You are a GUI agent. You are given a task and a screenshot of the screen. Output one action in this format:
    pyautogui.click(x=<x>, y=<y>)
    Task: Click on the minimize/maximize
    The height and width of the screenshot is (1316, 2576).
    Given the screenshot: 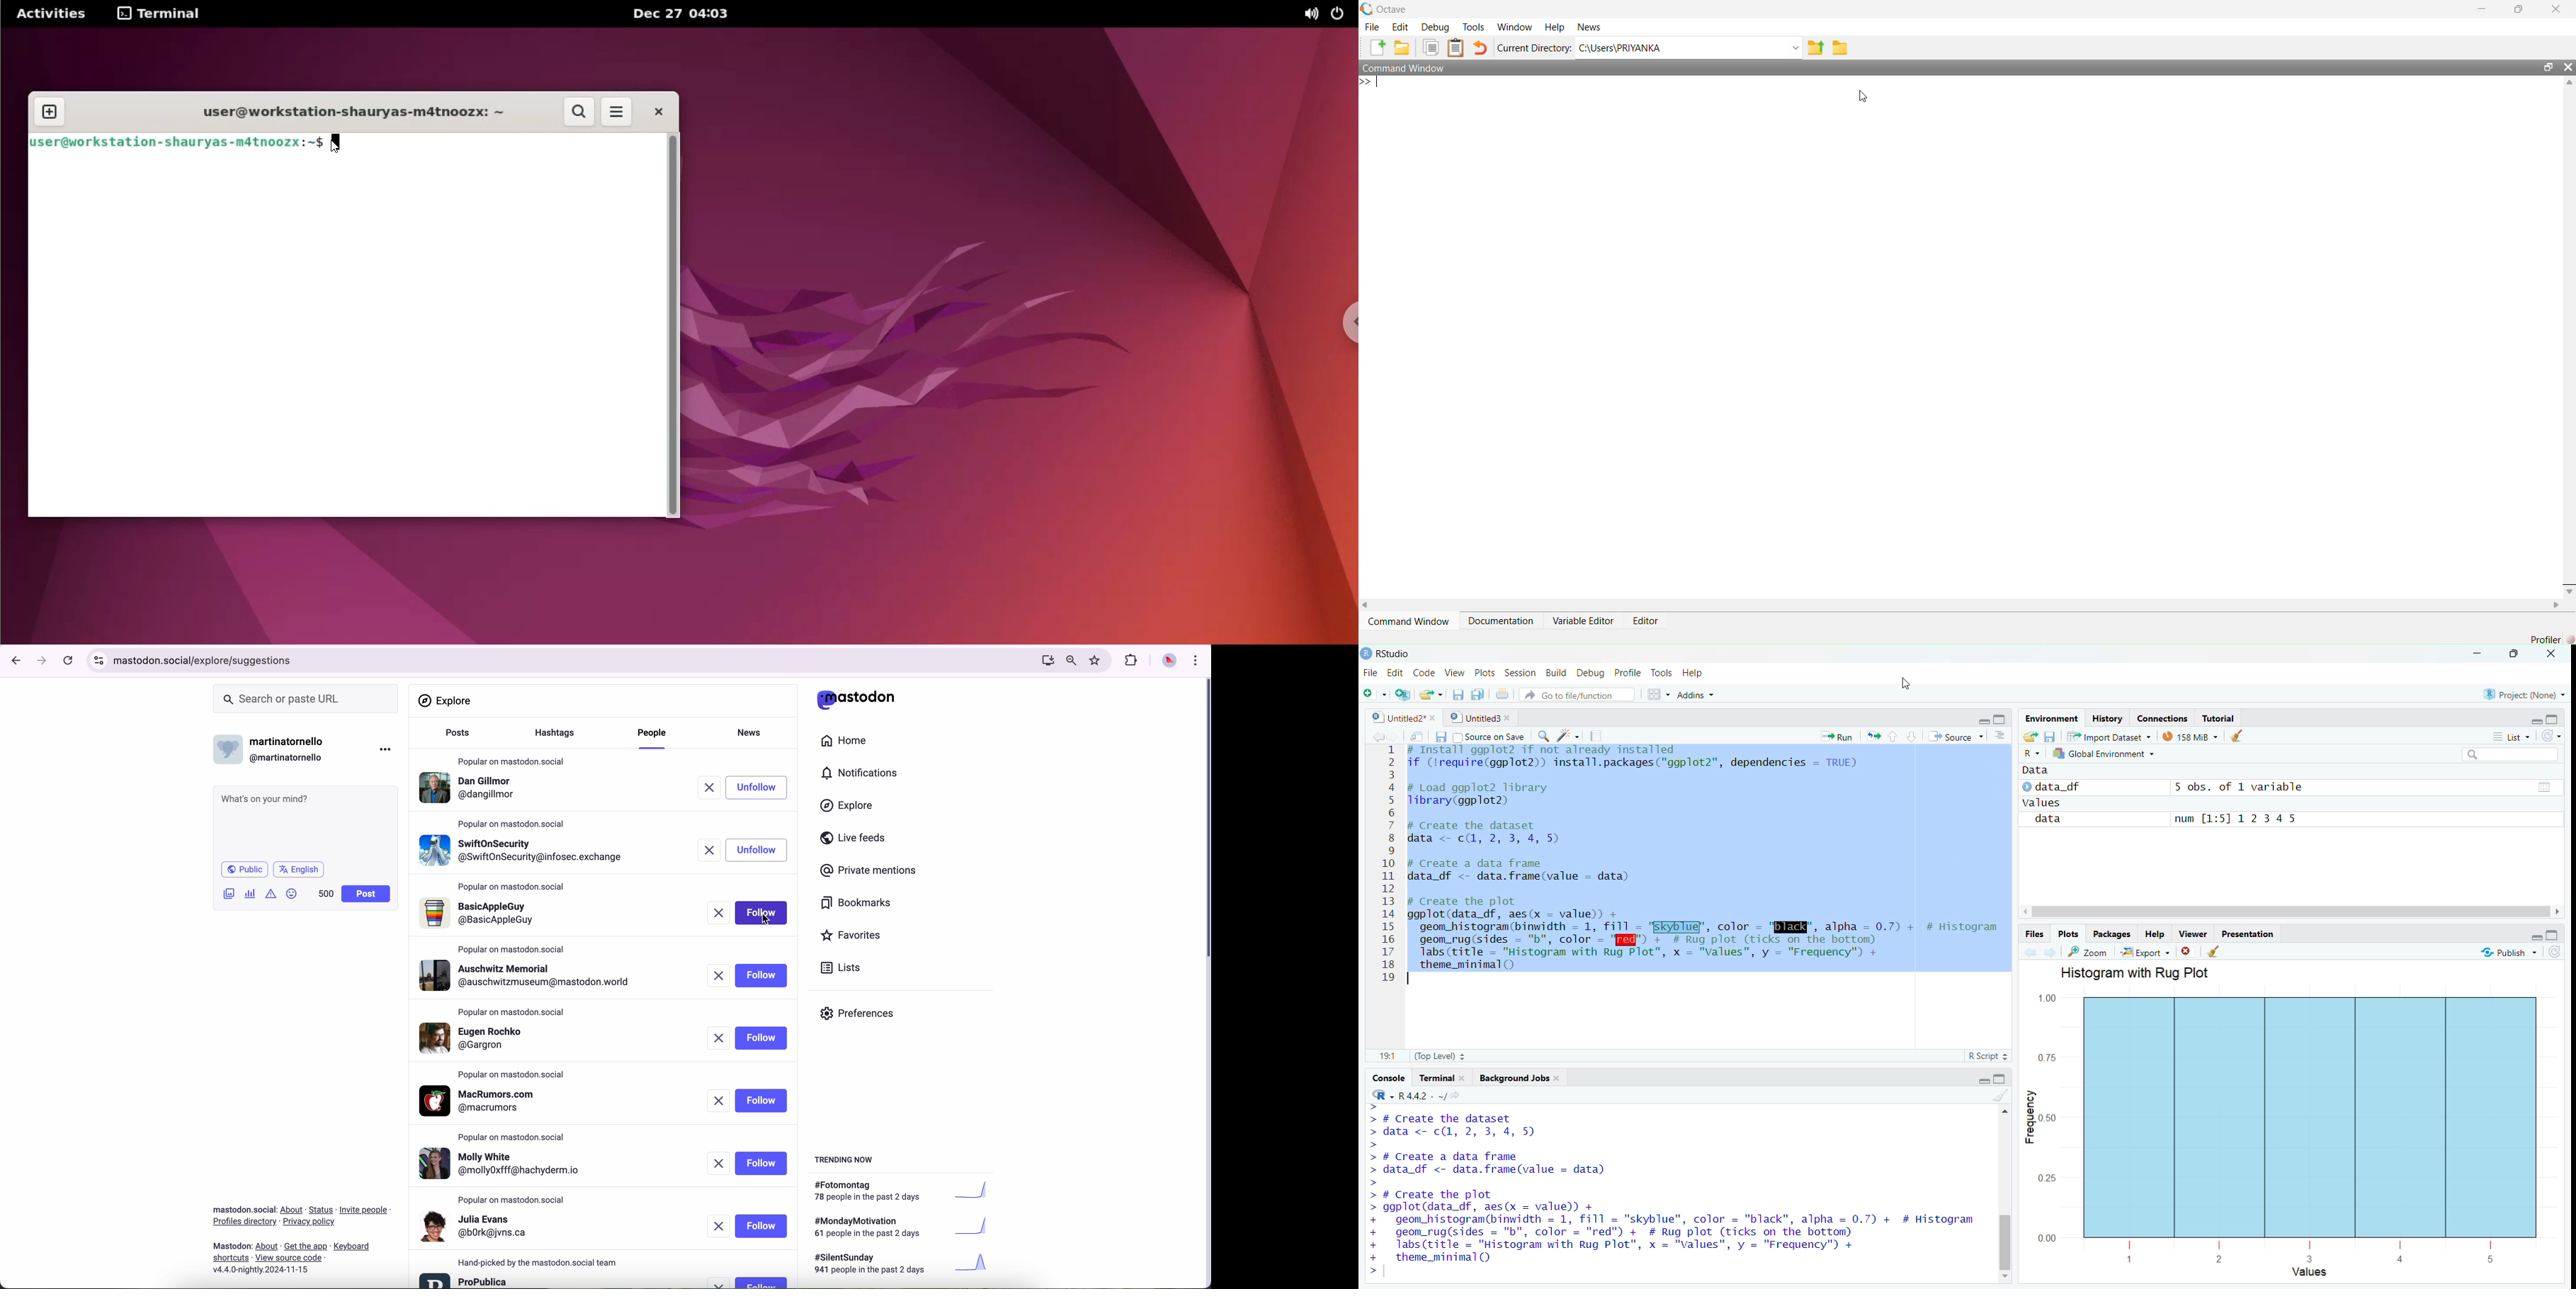 What is the action you would take?
    pyautogui.click(x=1994, y=716)
    